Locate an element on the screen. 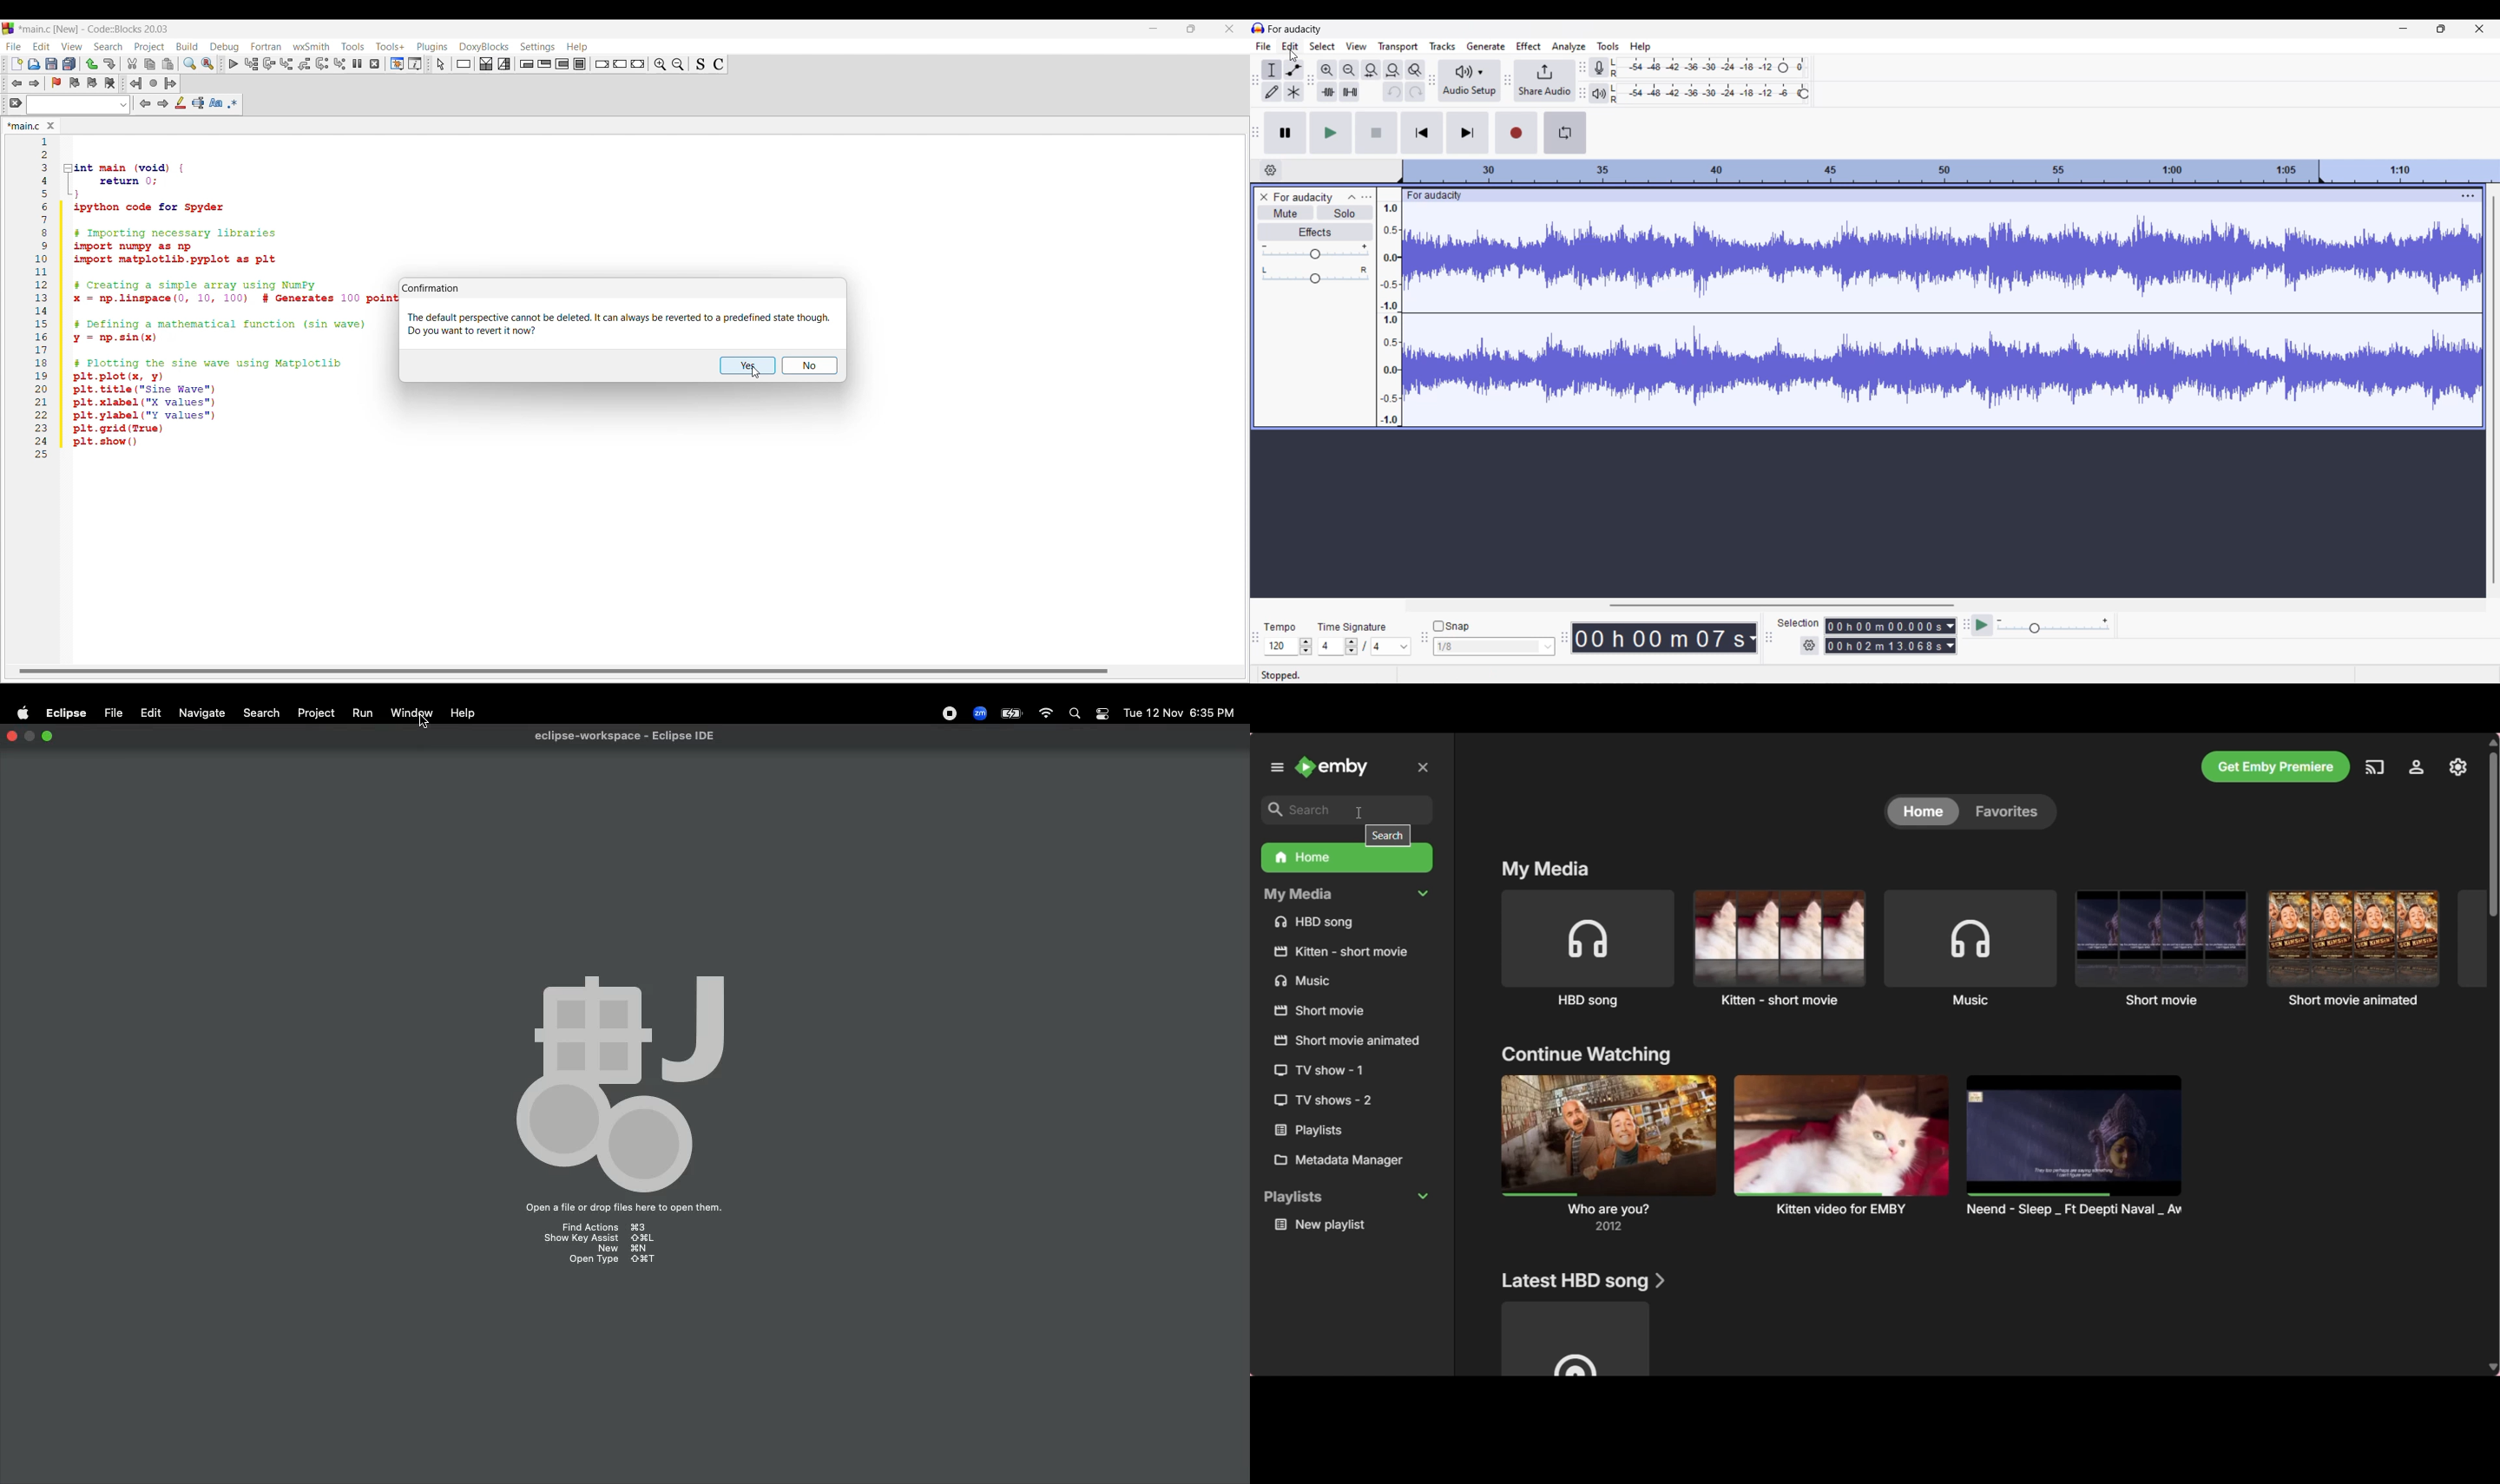 This screenshot has height=1484, width=2520. Decision is located at coordinates (486, 64).